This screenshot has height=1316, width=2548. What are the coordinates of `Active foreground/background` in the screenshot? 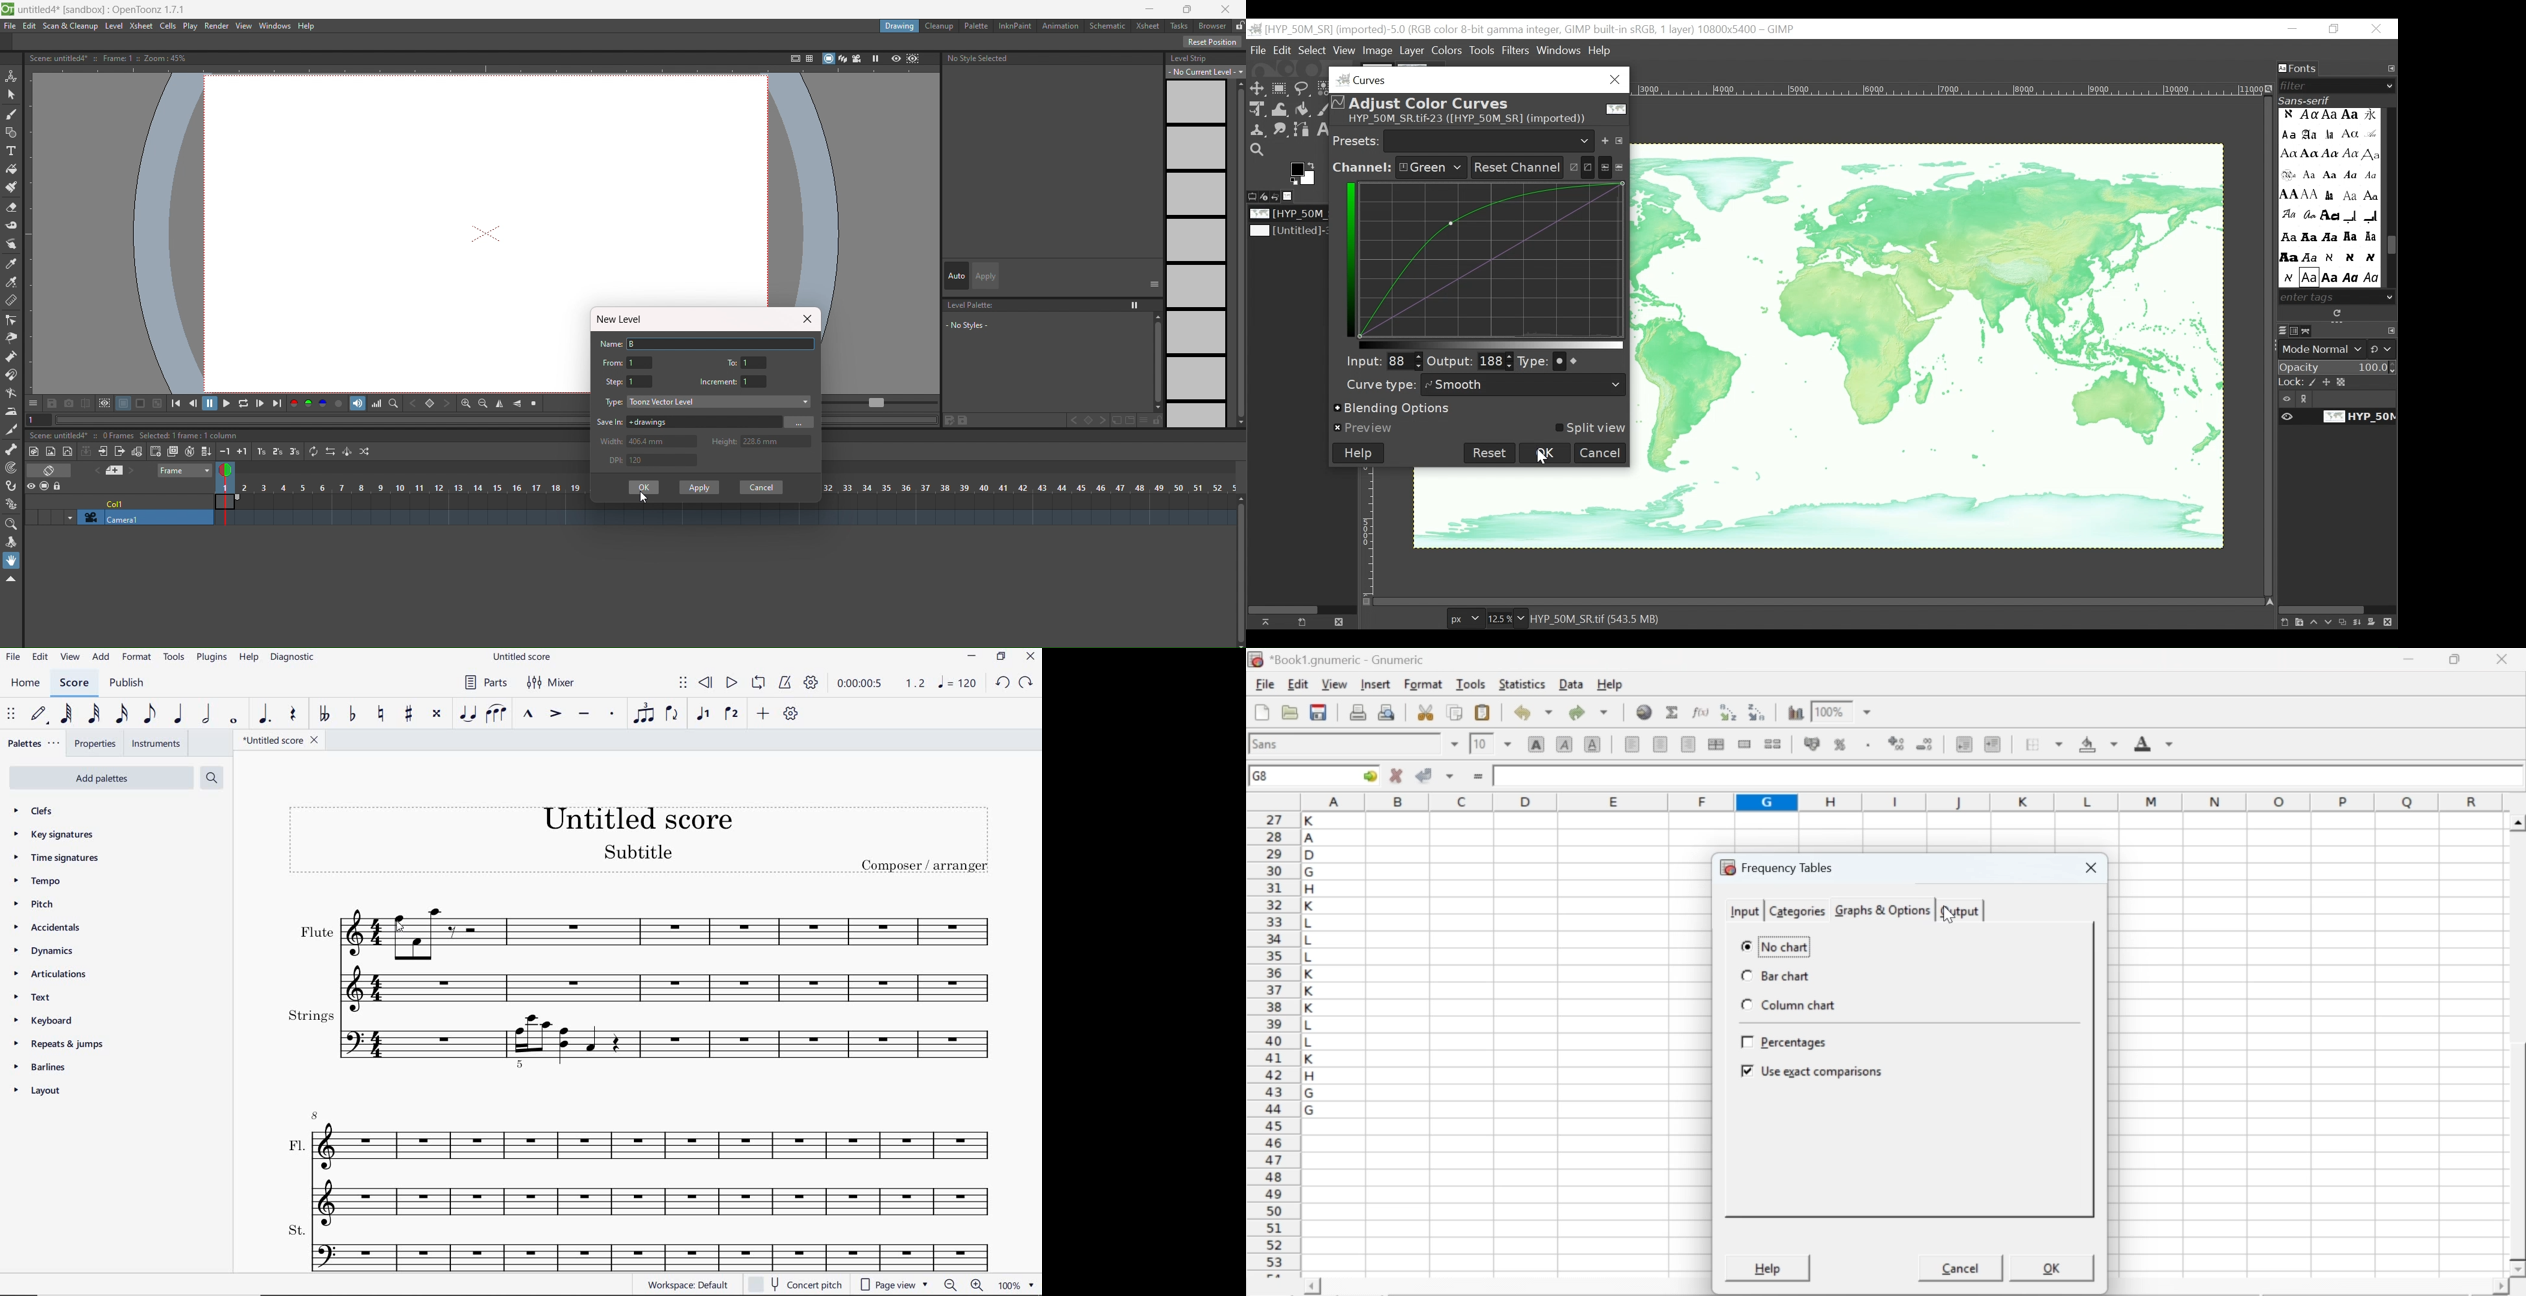 It's located at (1305, 173).